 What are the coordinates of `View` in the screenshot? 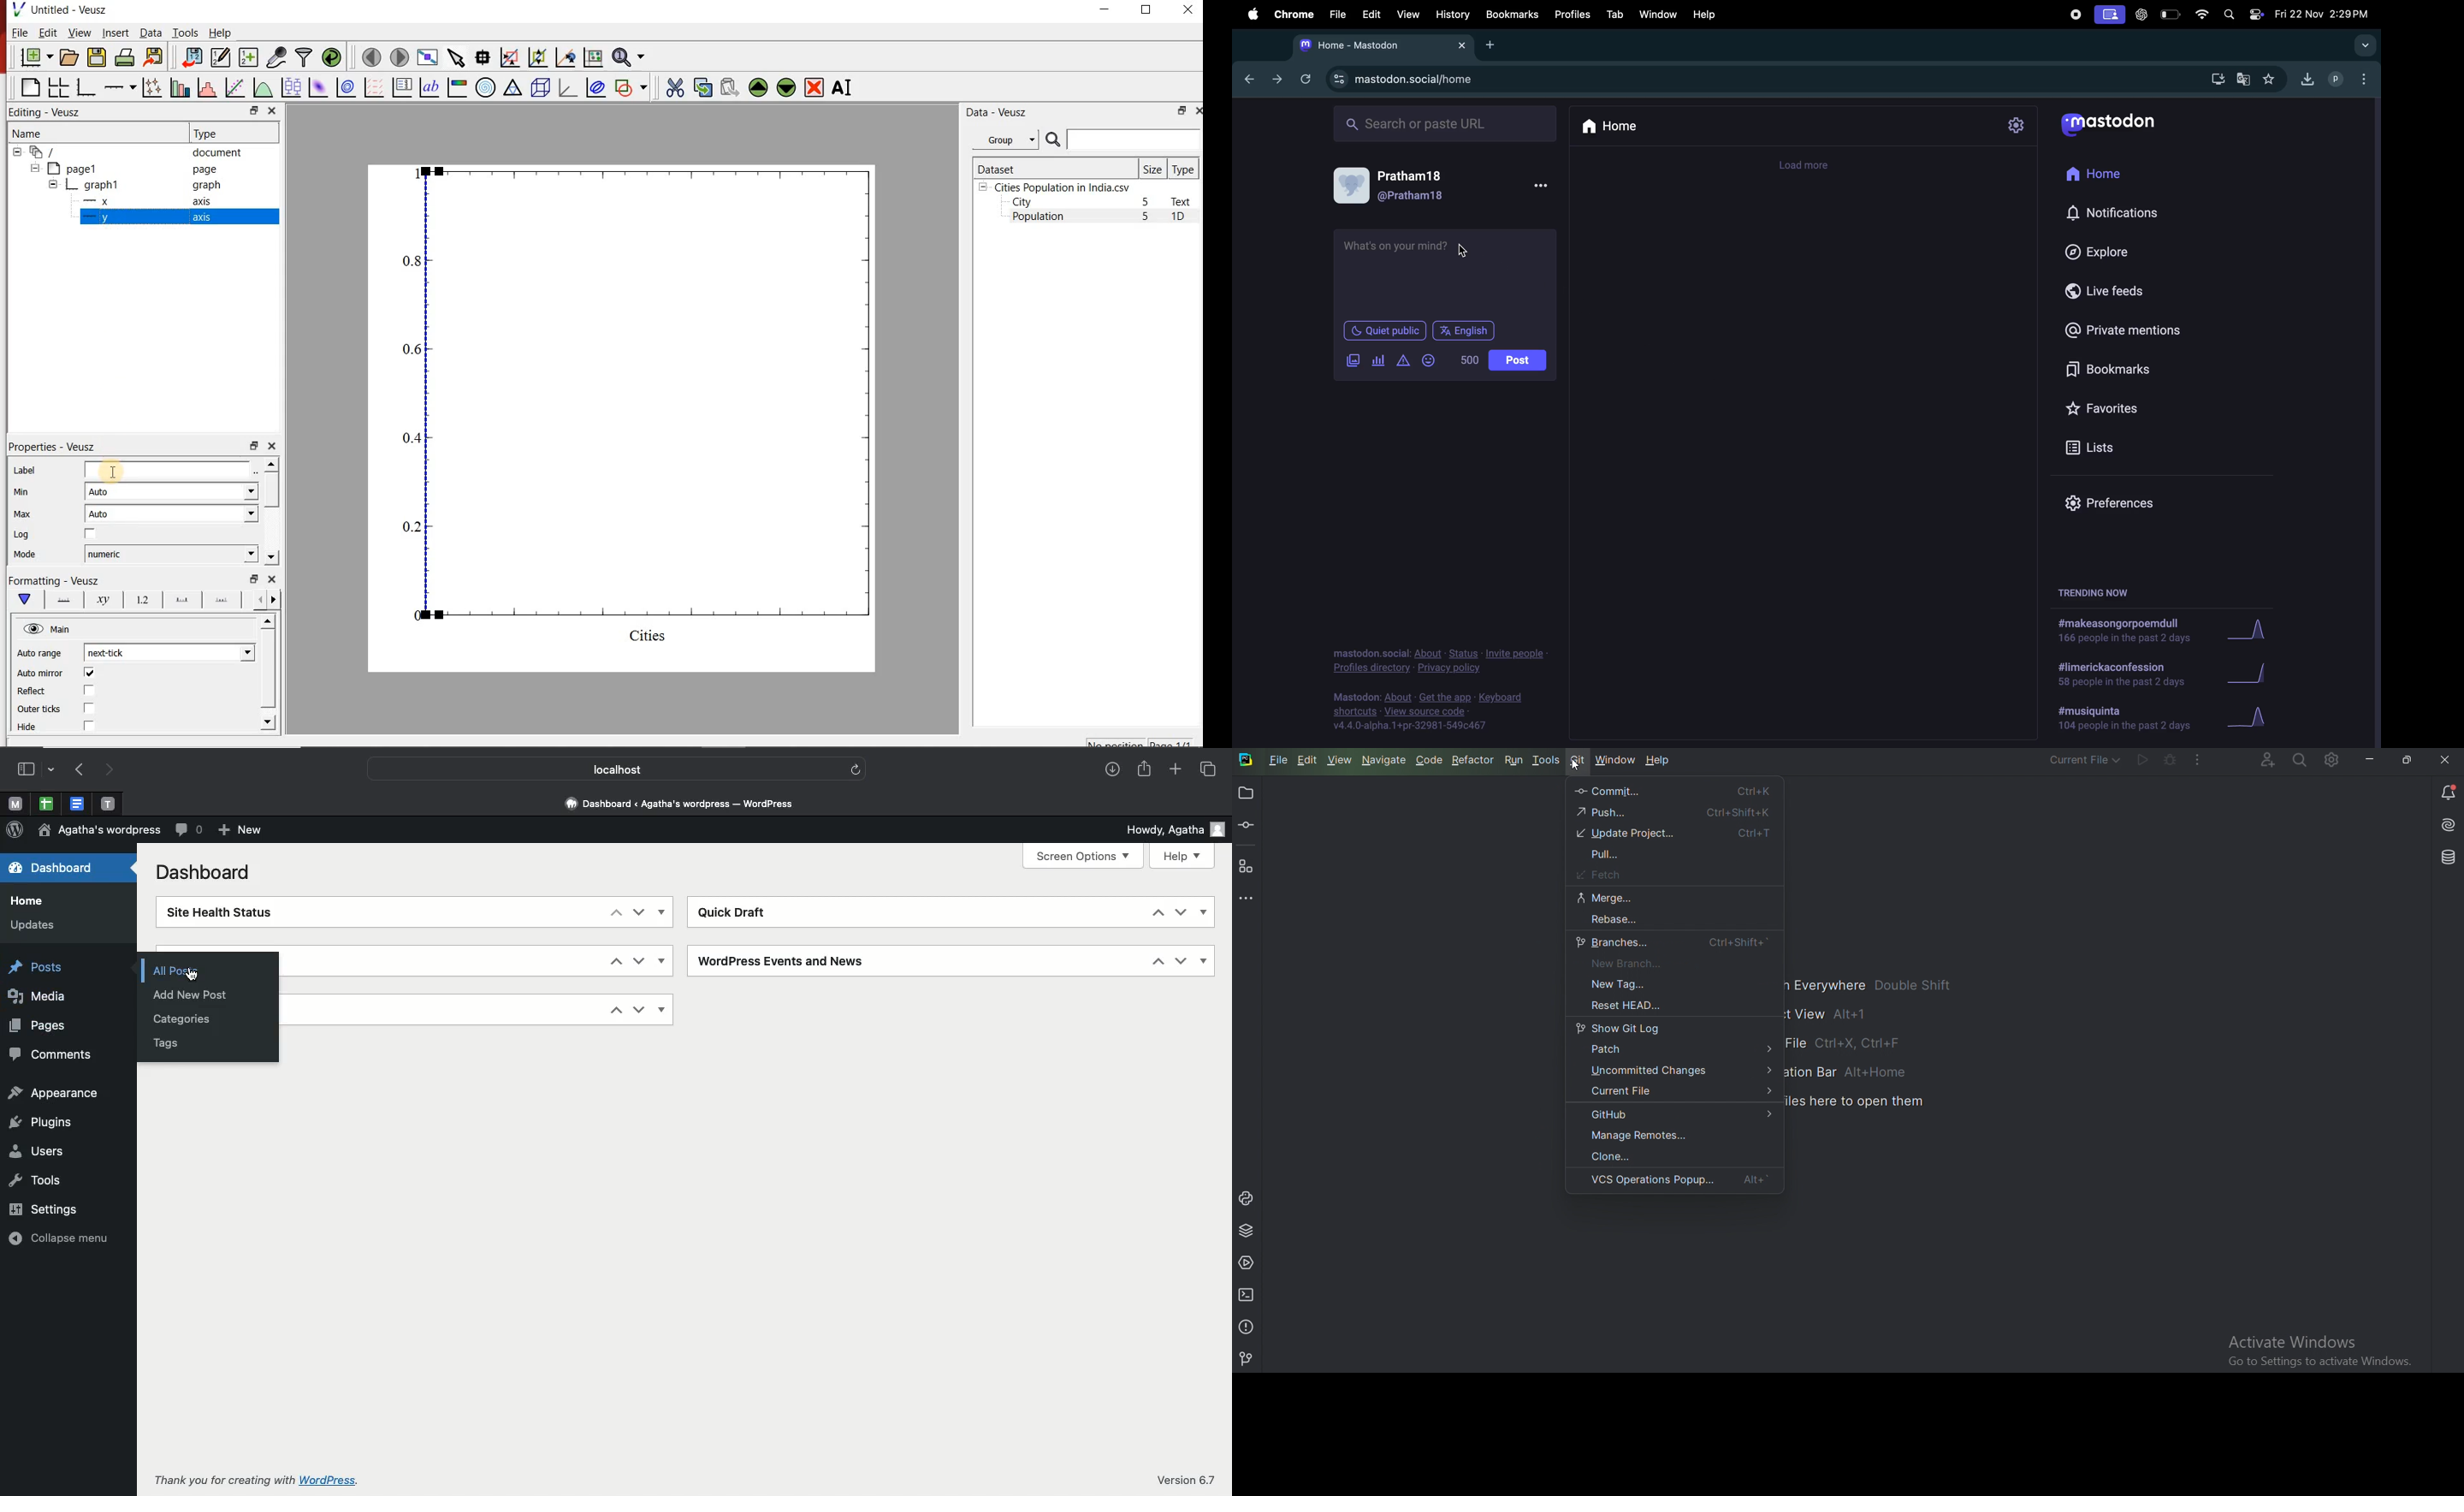 It's located at (77, 32).